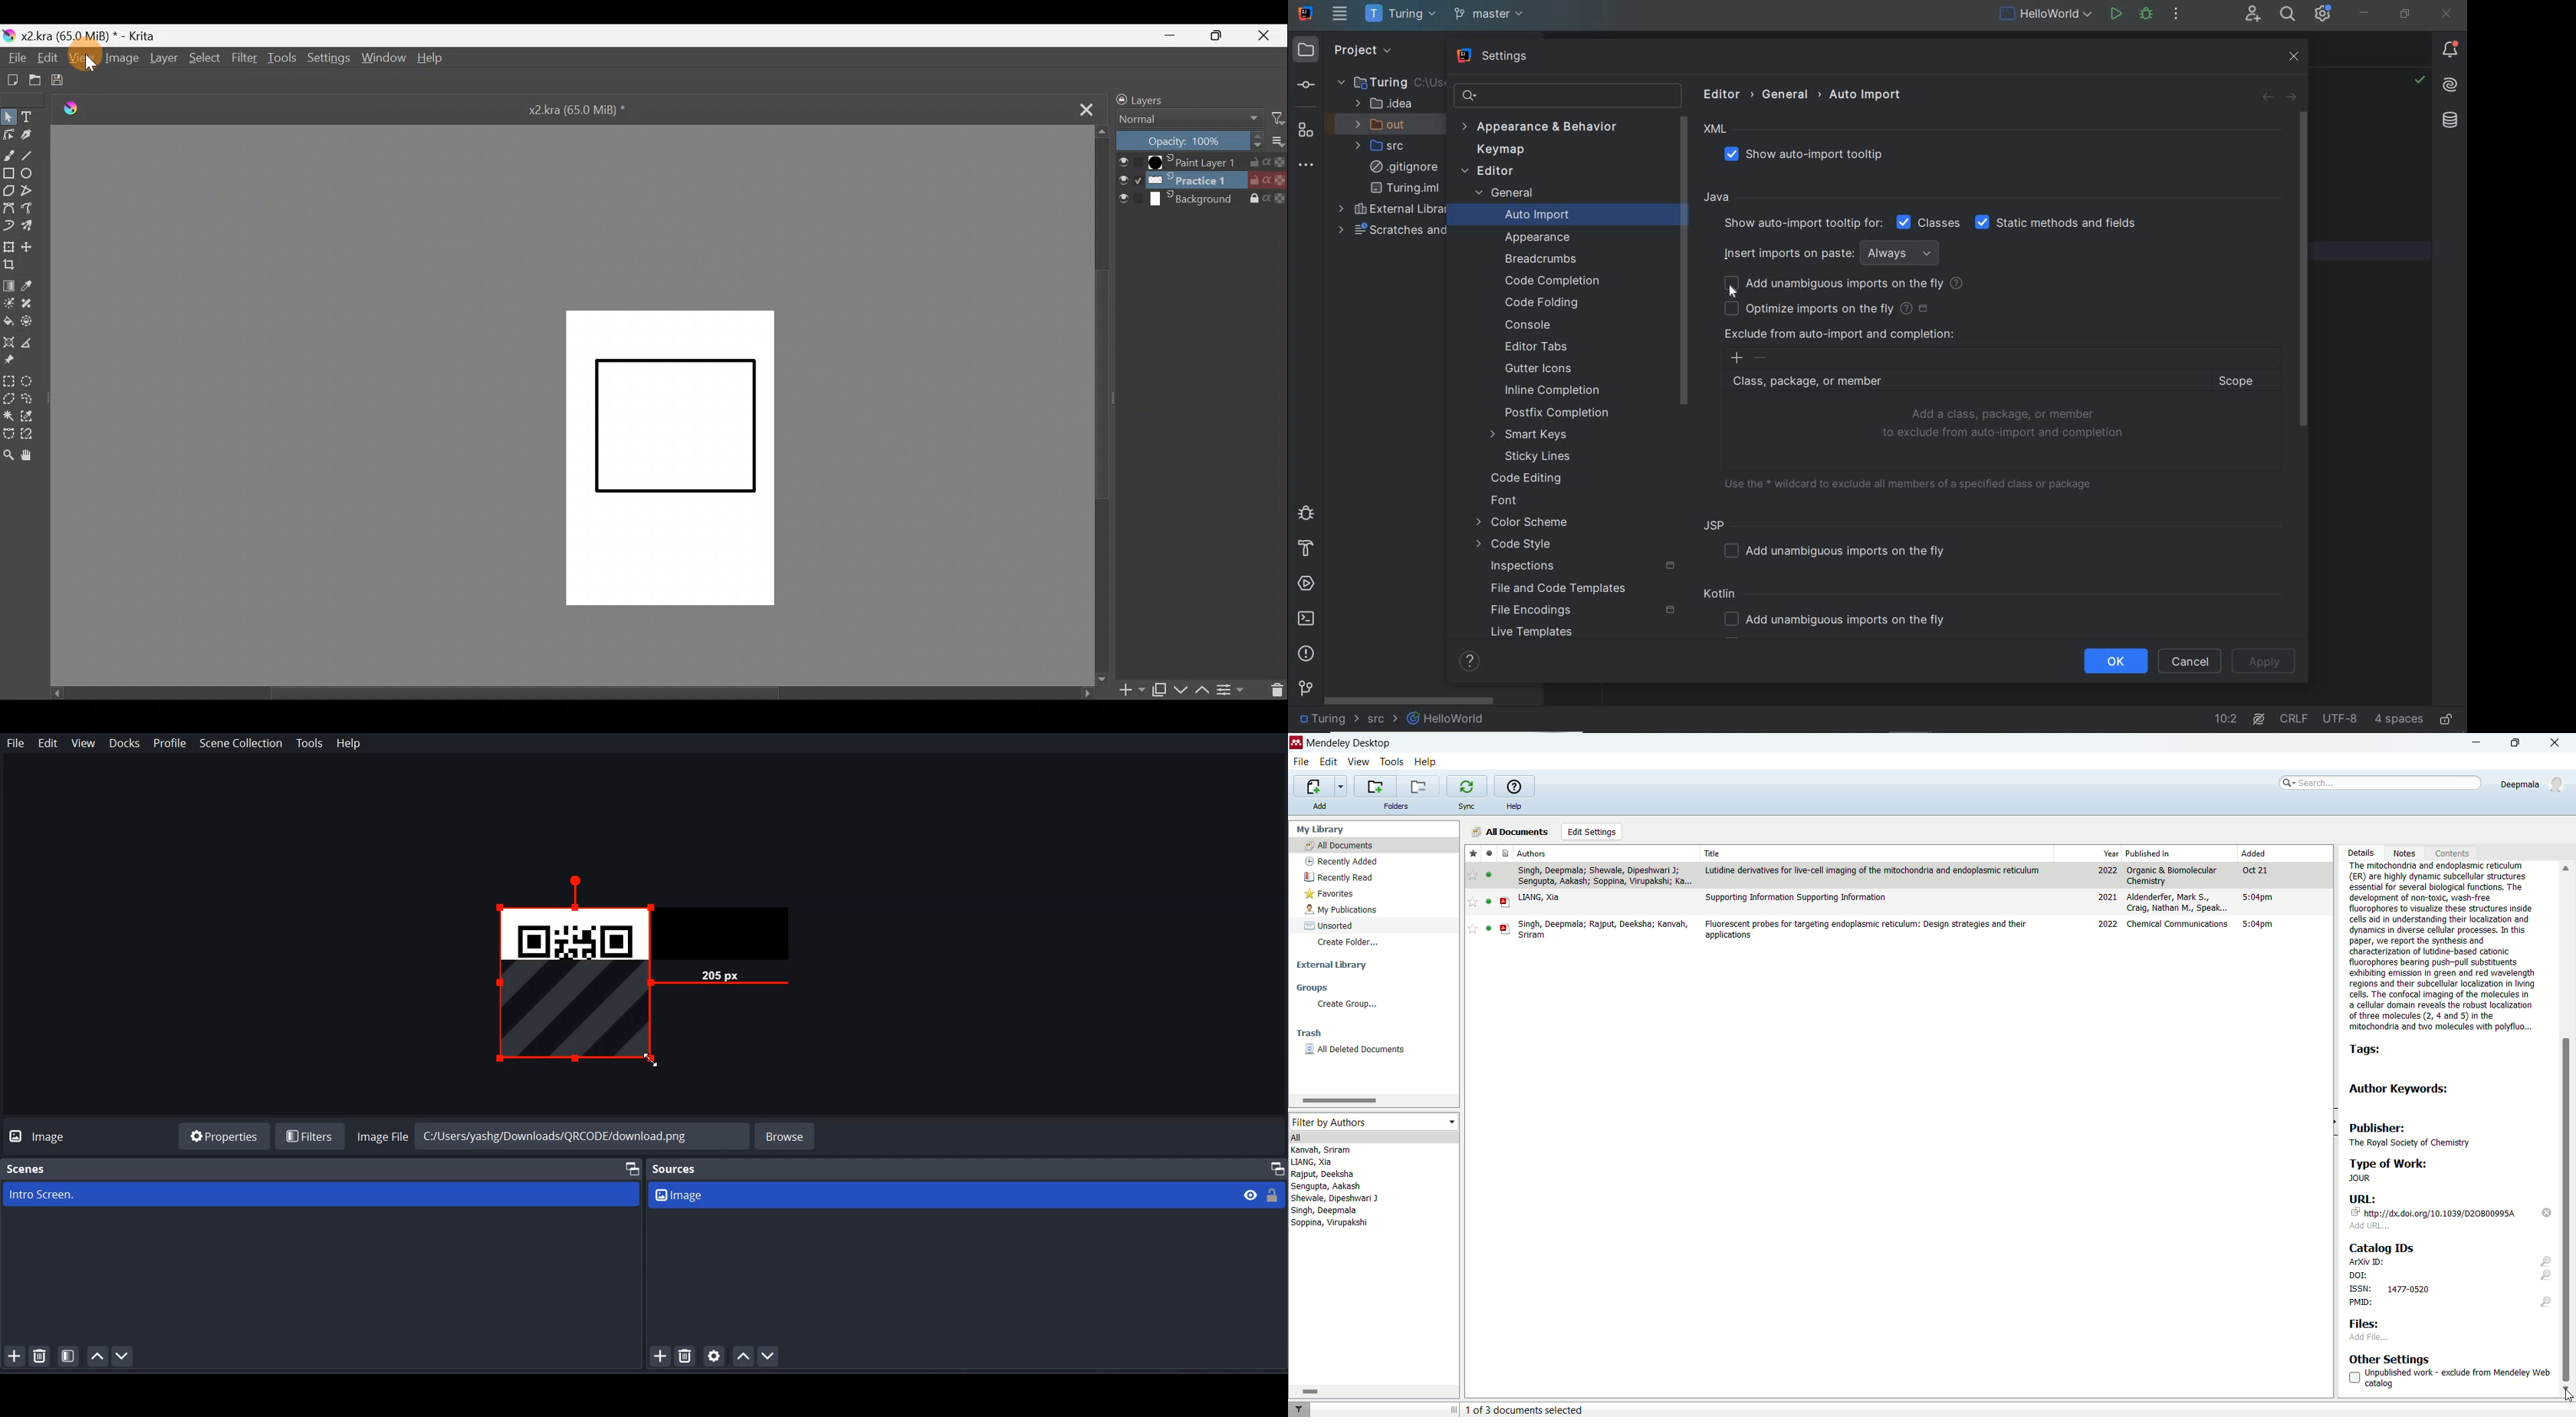 This screenshot has width=2576, height=1428. Describe the element at coordinates (686, 1356) in the screenshot. I see `Remove Selected Source` at that location.